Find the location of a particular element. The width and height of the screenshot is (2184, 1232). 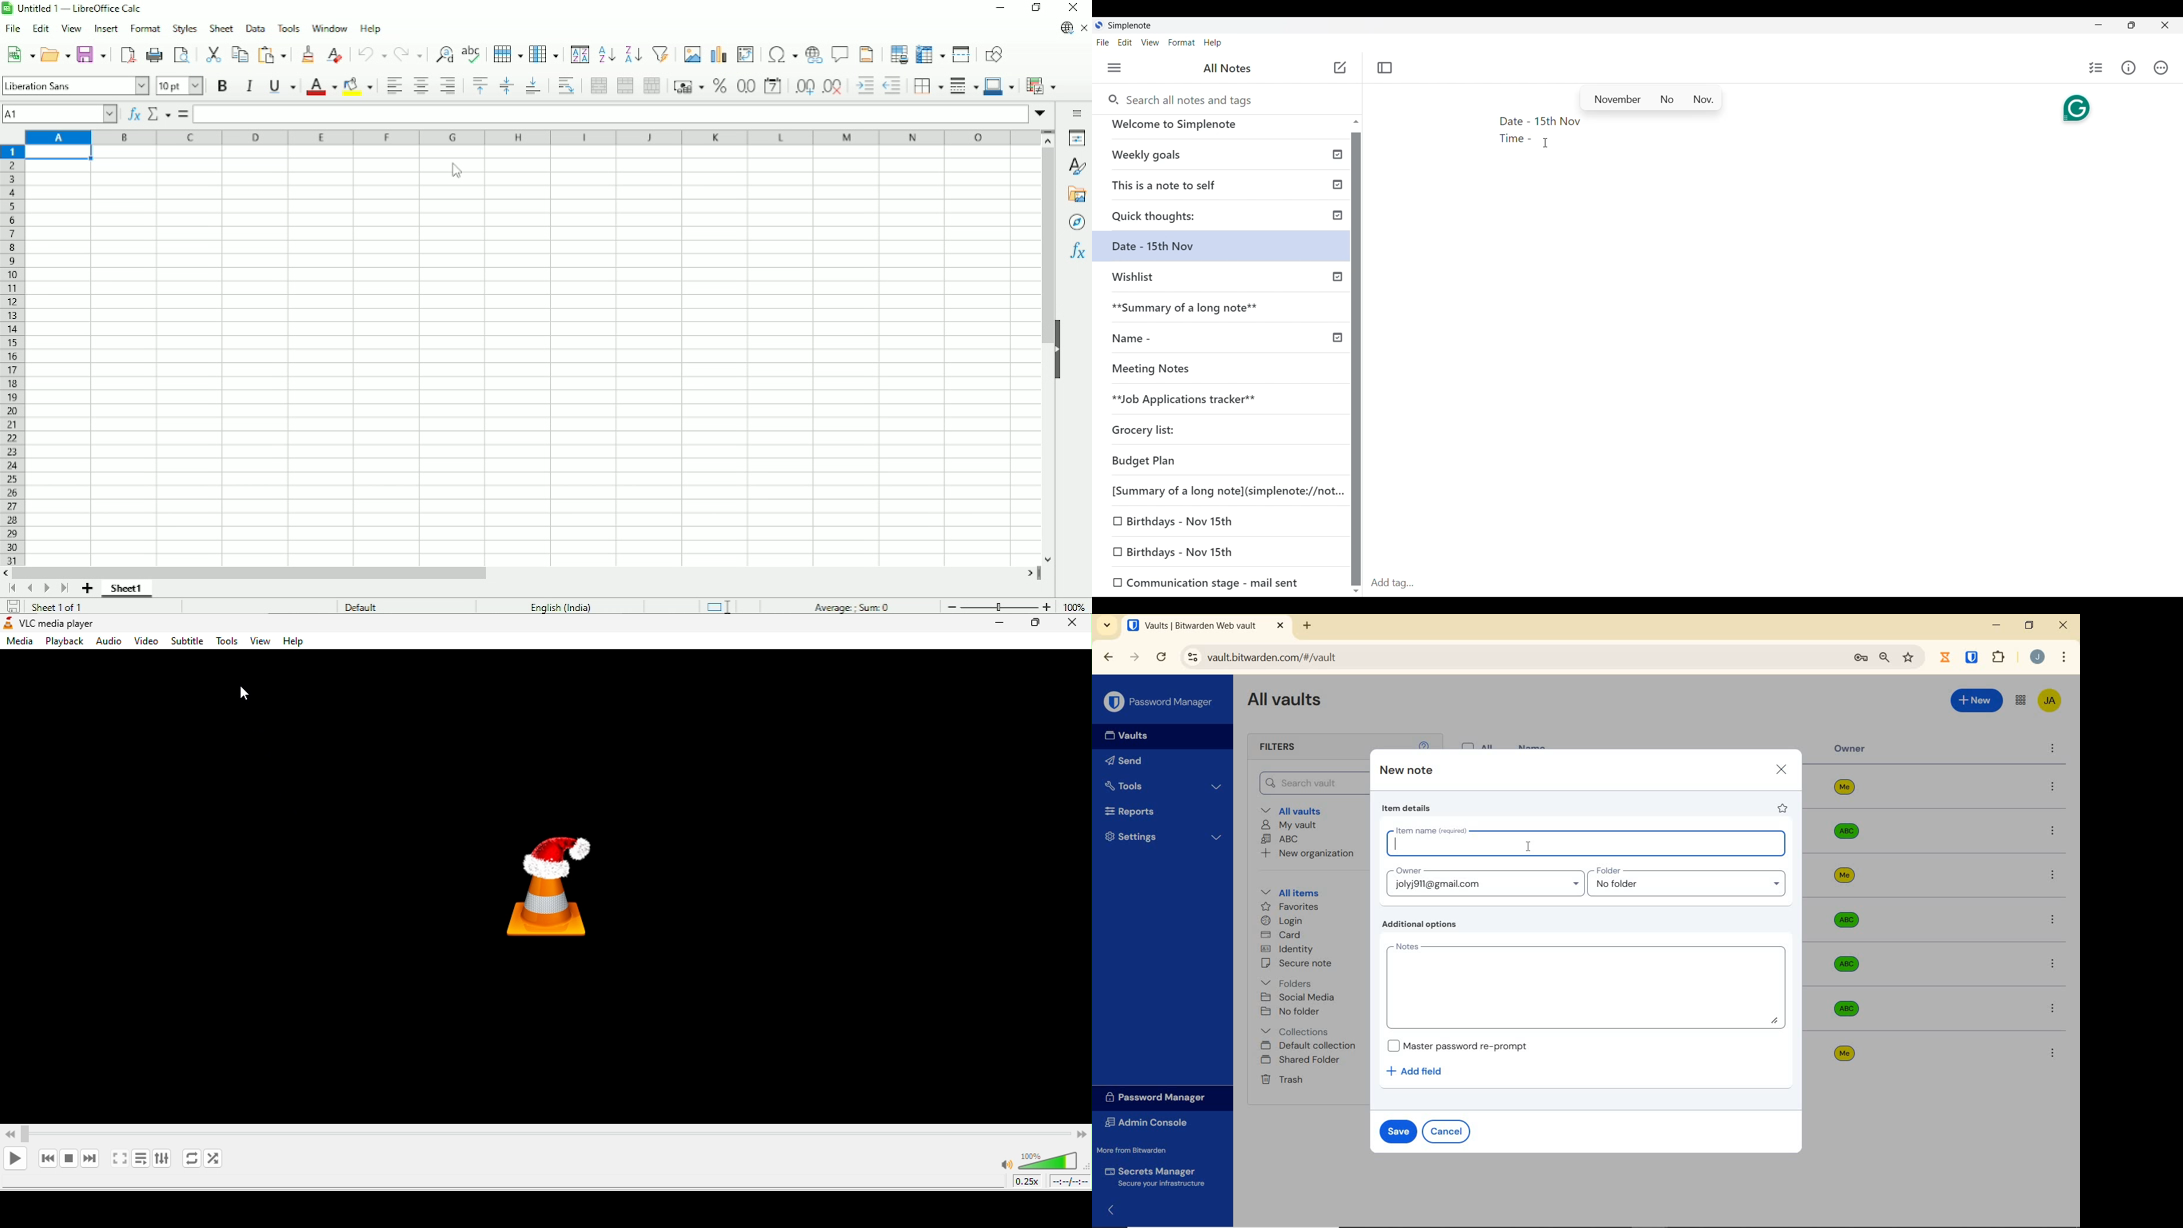

Reports is located at coordinates (1159, 812).